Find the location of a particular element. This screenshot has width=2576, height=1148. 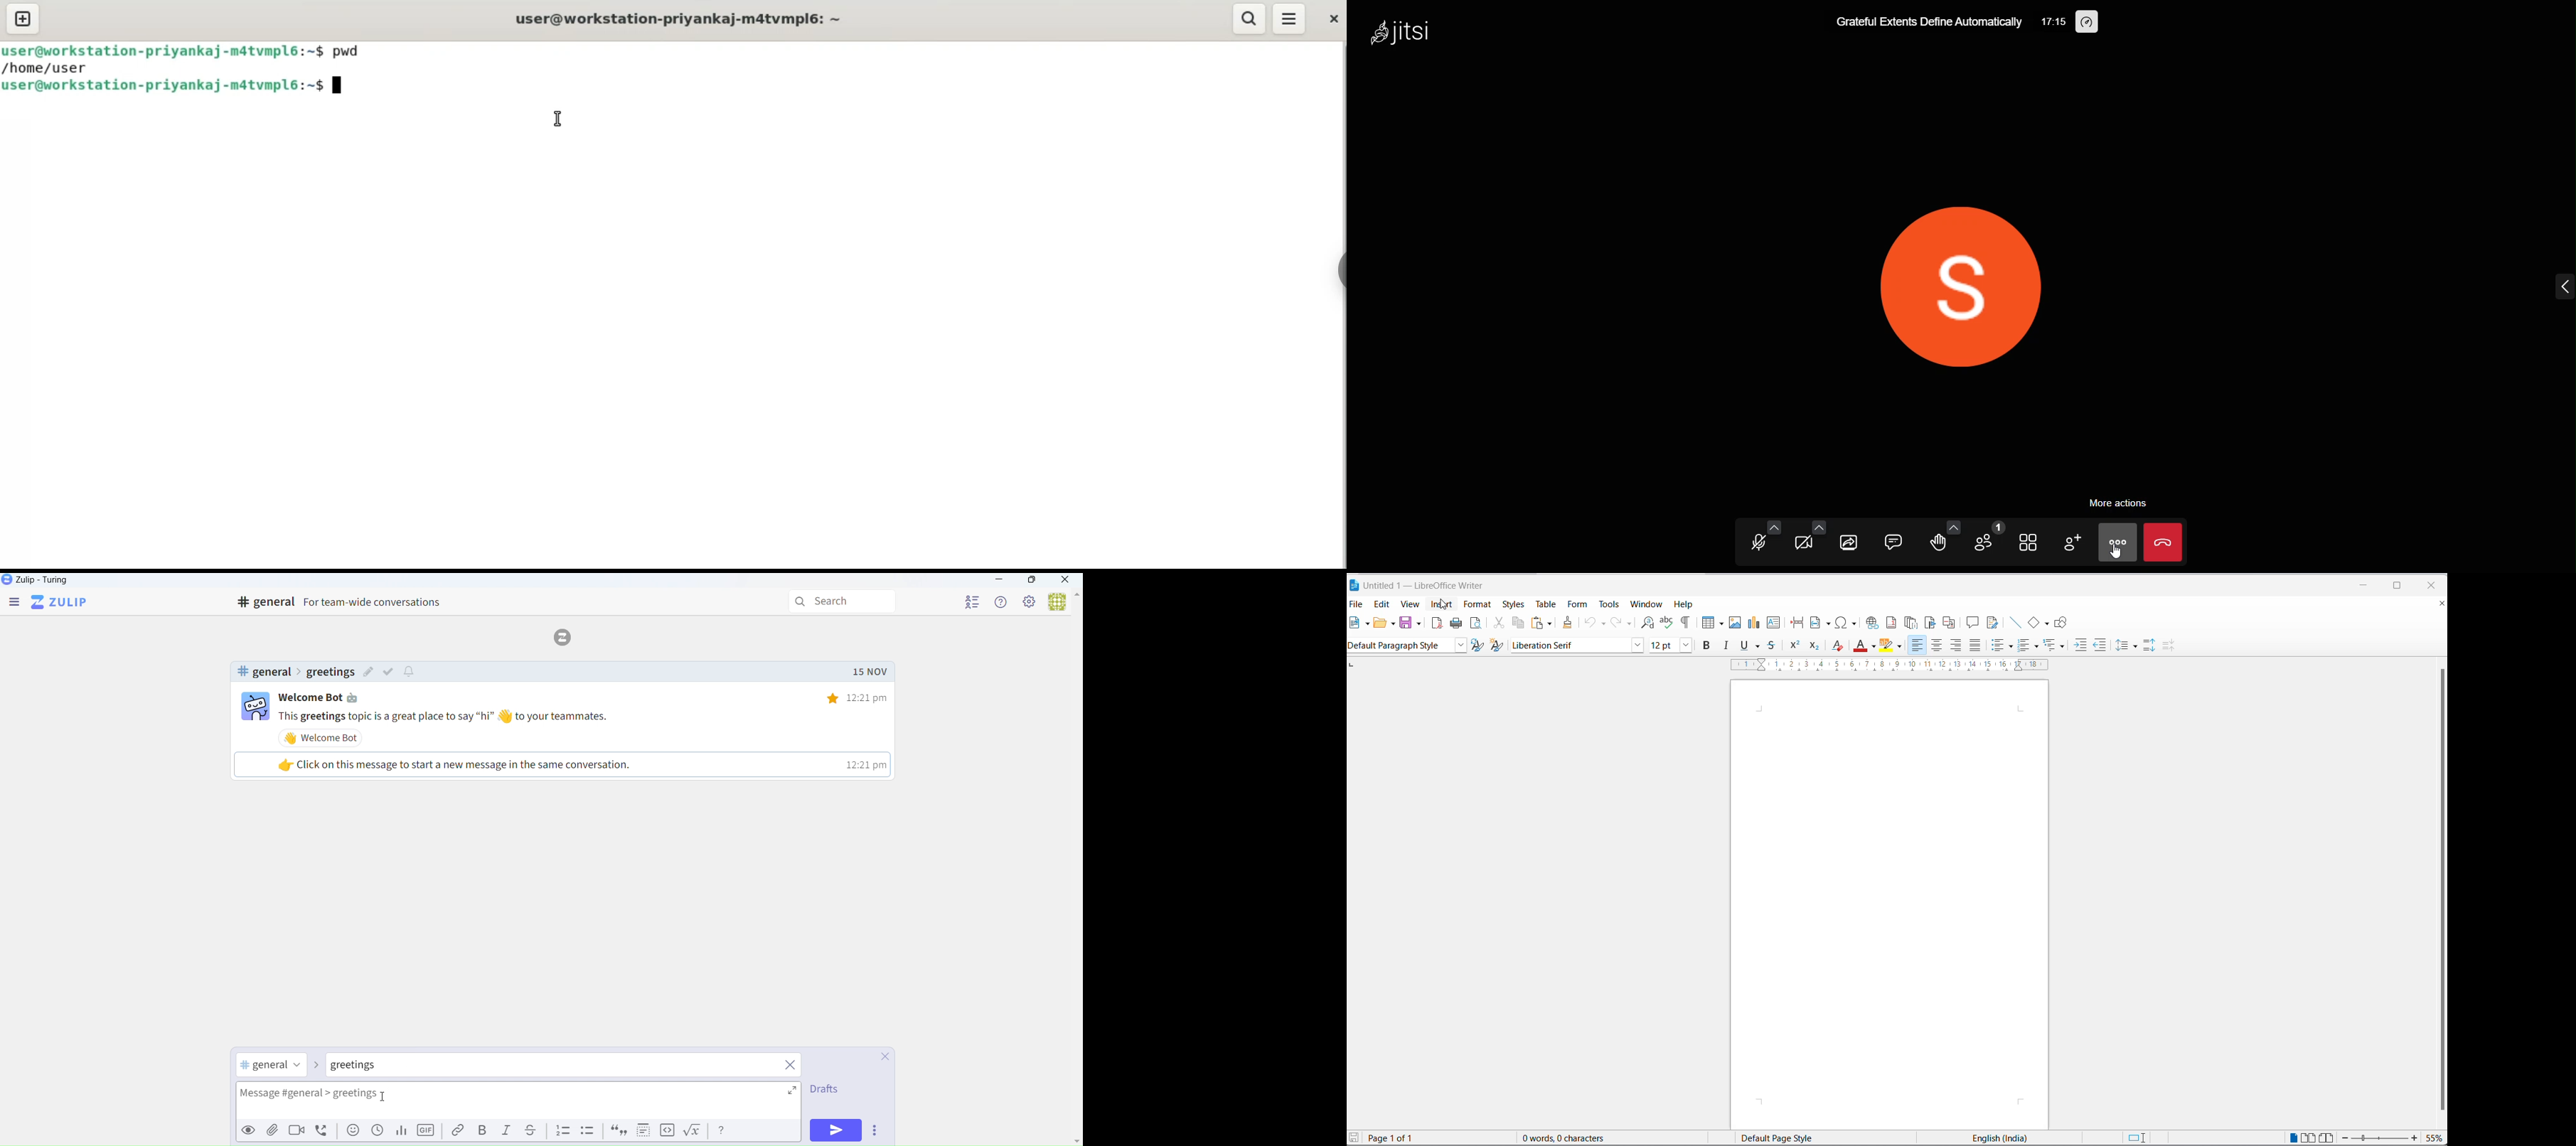

scroll bar is located at coordinates (2438, 890).